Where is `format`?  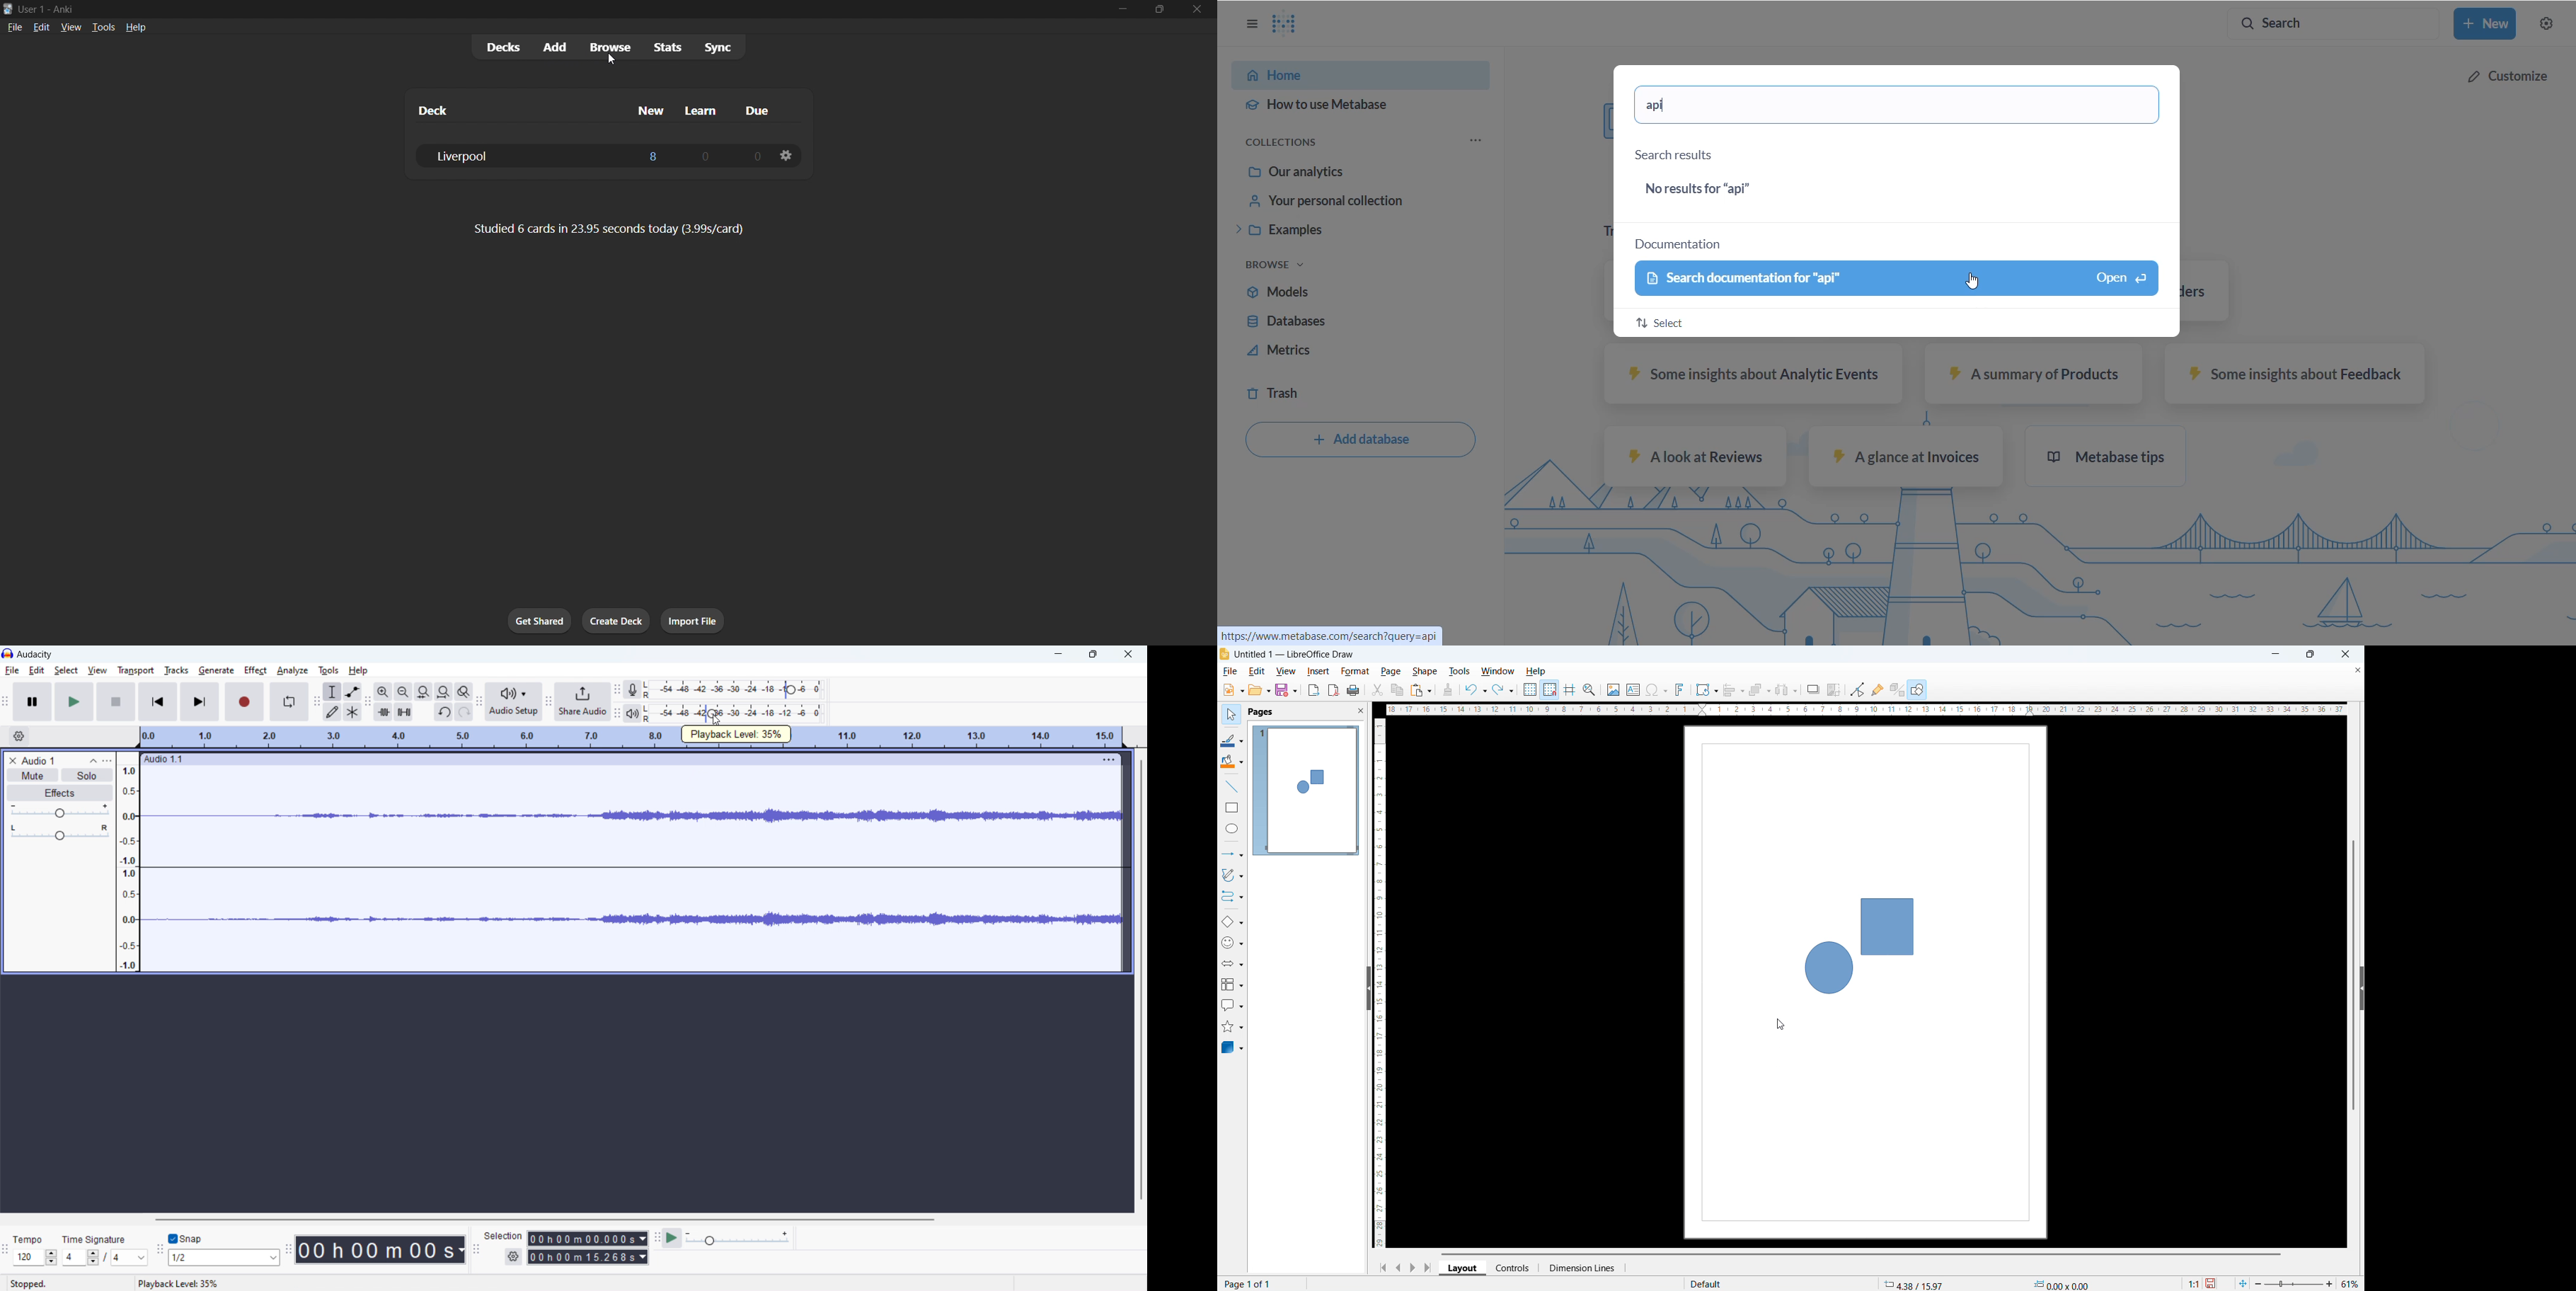 format is located at coordinates (1355, 672).